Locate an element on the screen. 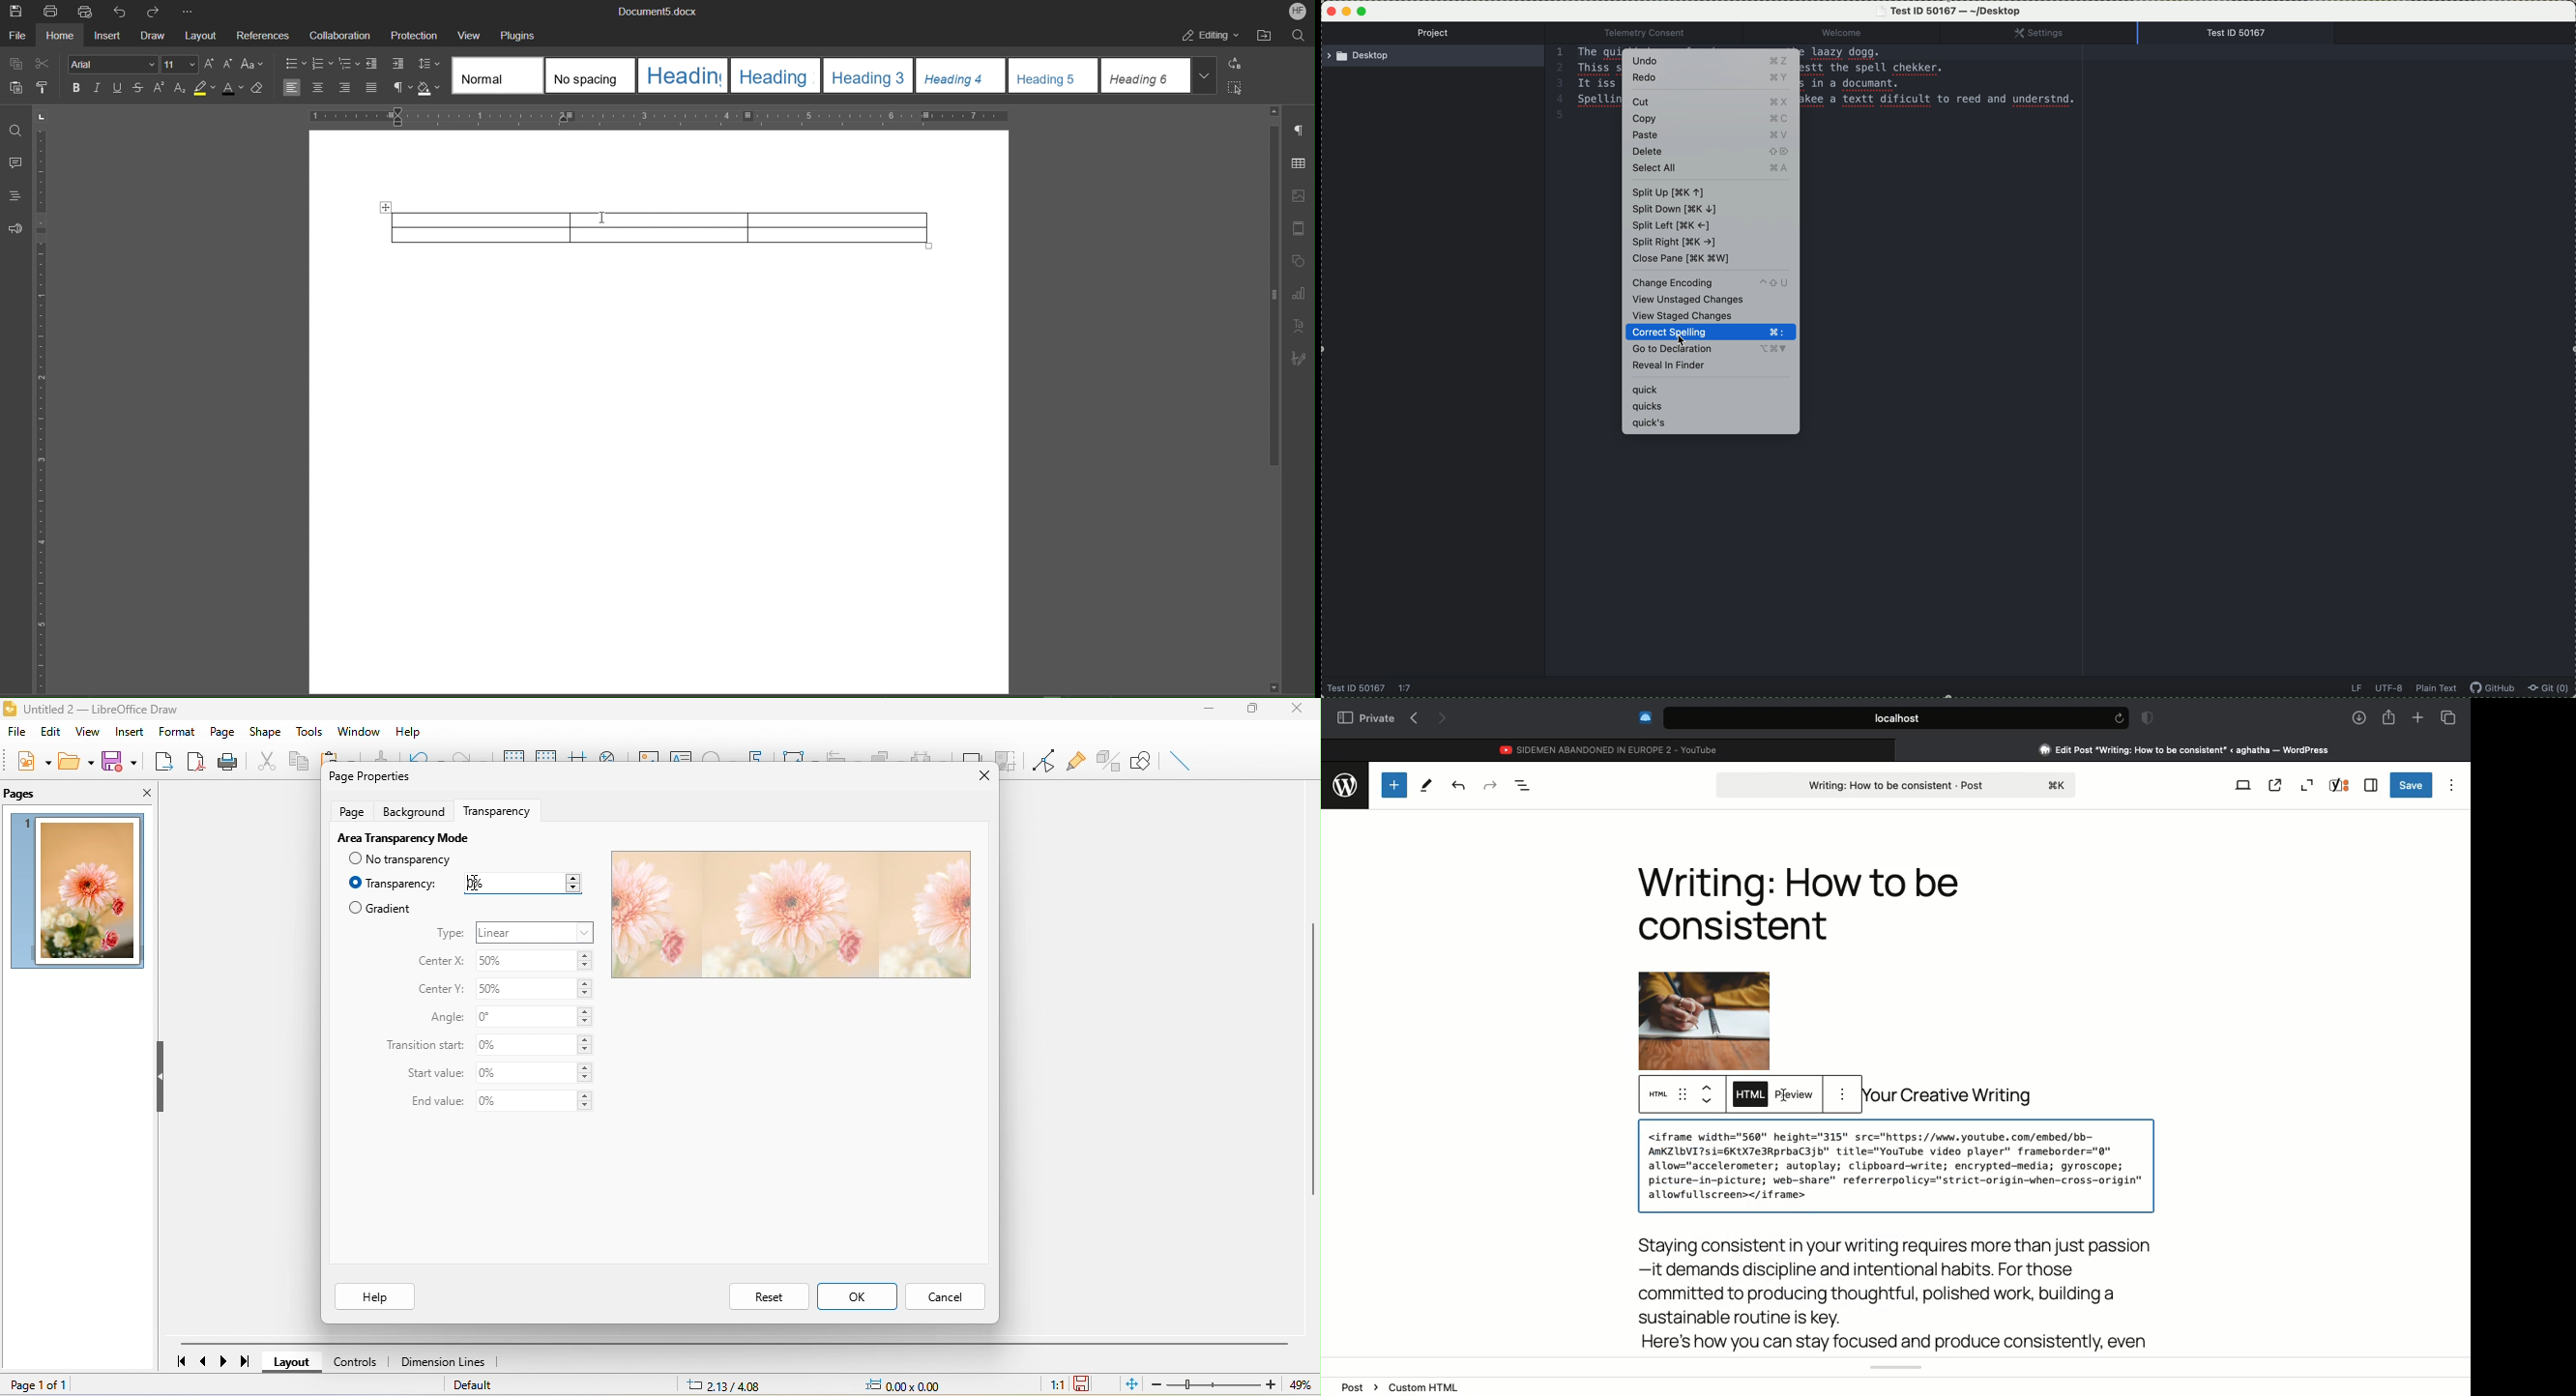 This screenshot has height=1400, width=2576. 50% is located at coordinates (534, 992).